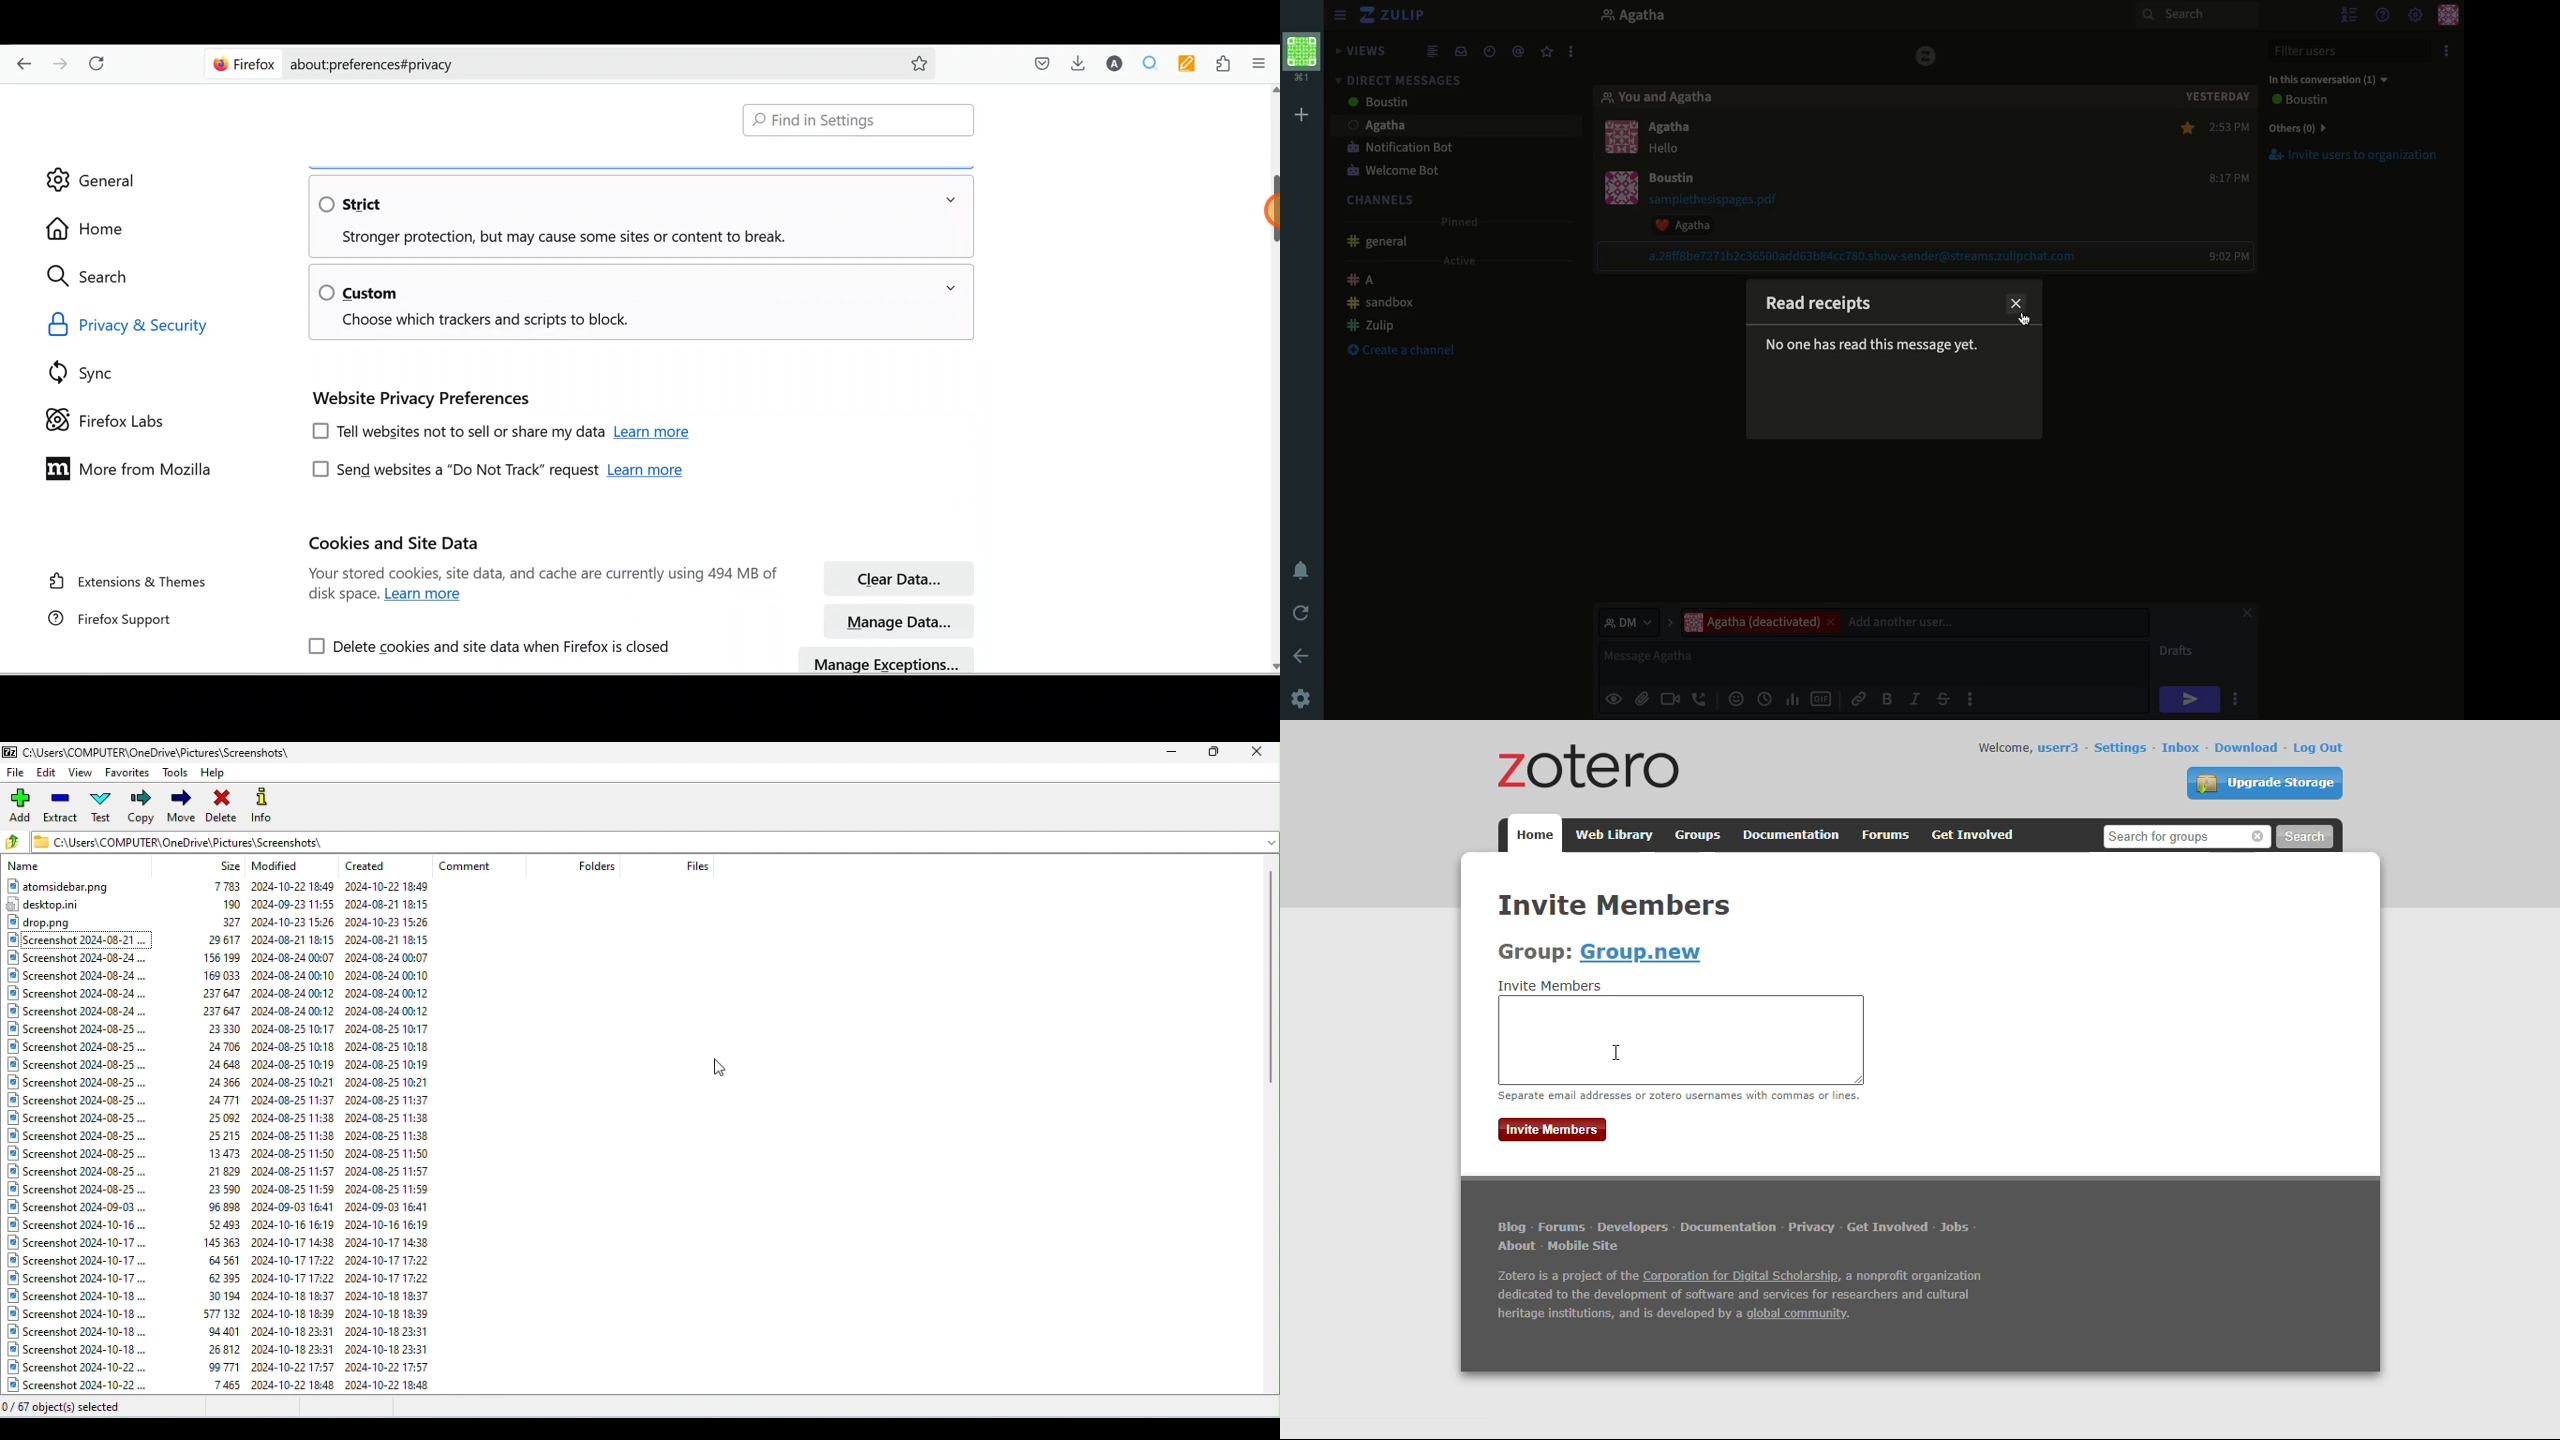 This screenshot has height=1456, width=2576. What do you see at coordinates (919, 65) in the screenshot?
I see `add to favorites` at bounding box center [919, 65].